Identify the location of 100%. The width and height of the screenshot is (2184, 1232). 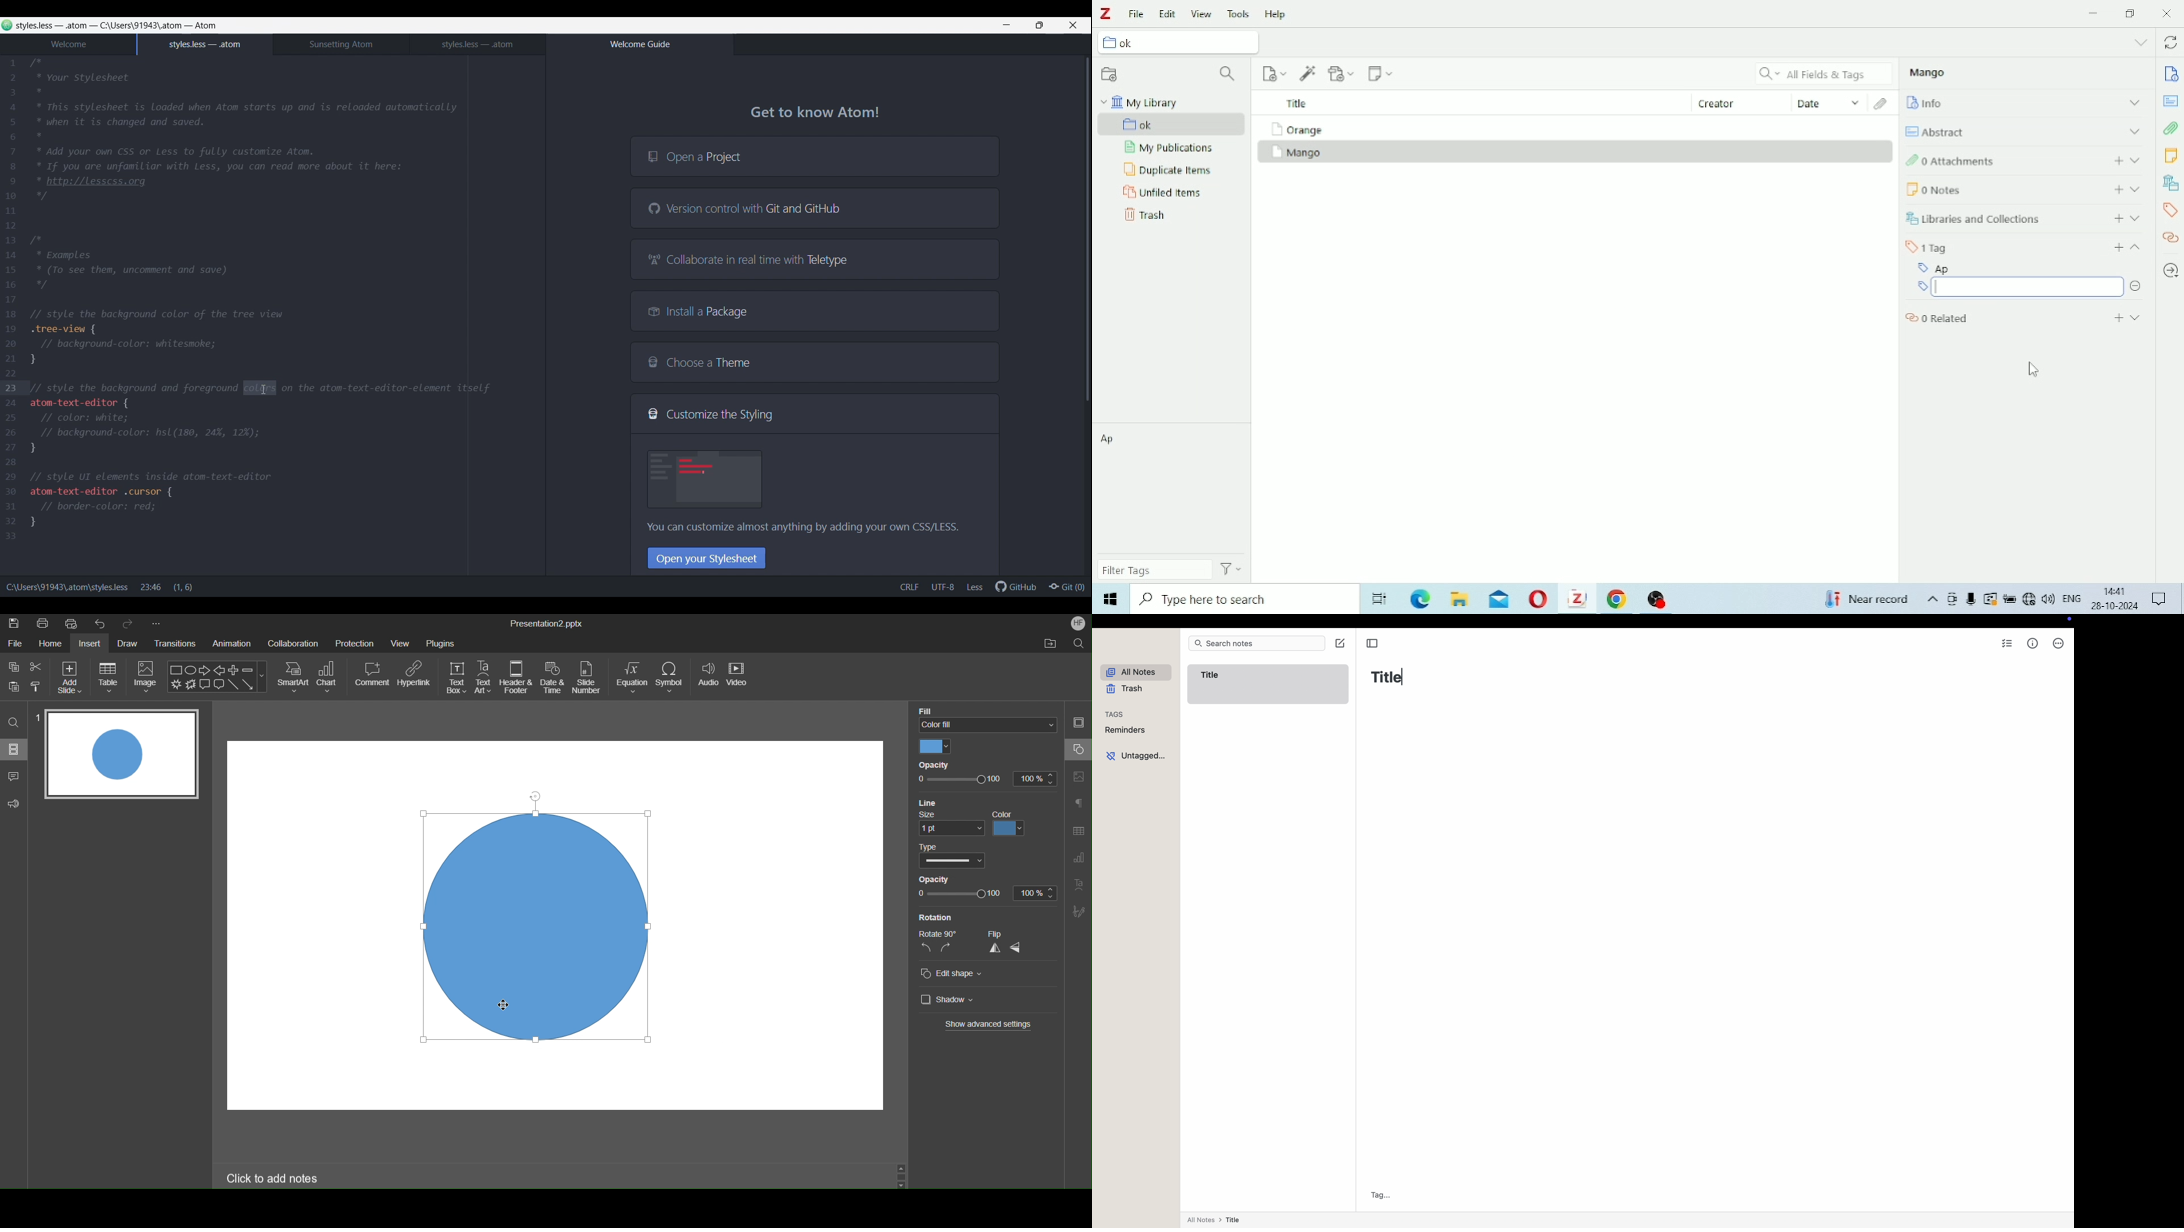
(1036, 892).